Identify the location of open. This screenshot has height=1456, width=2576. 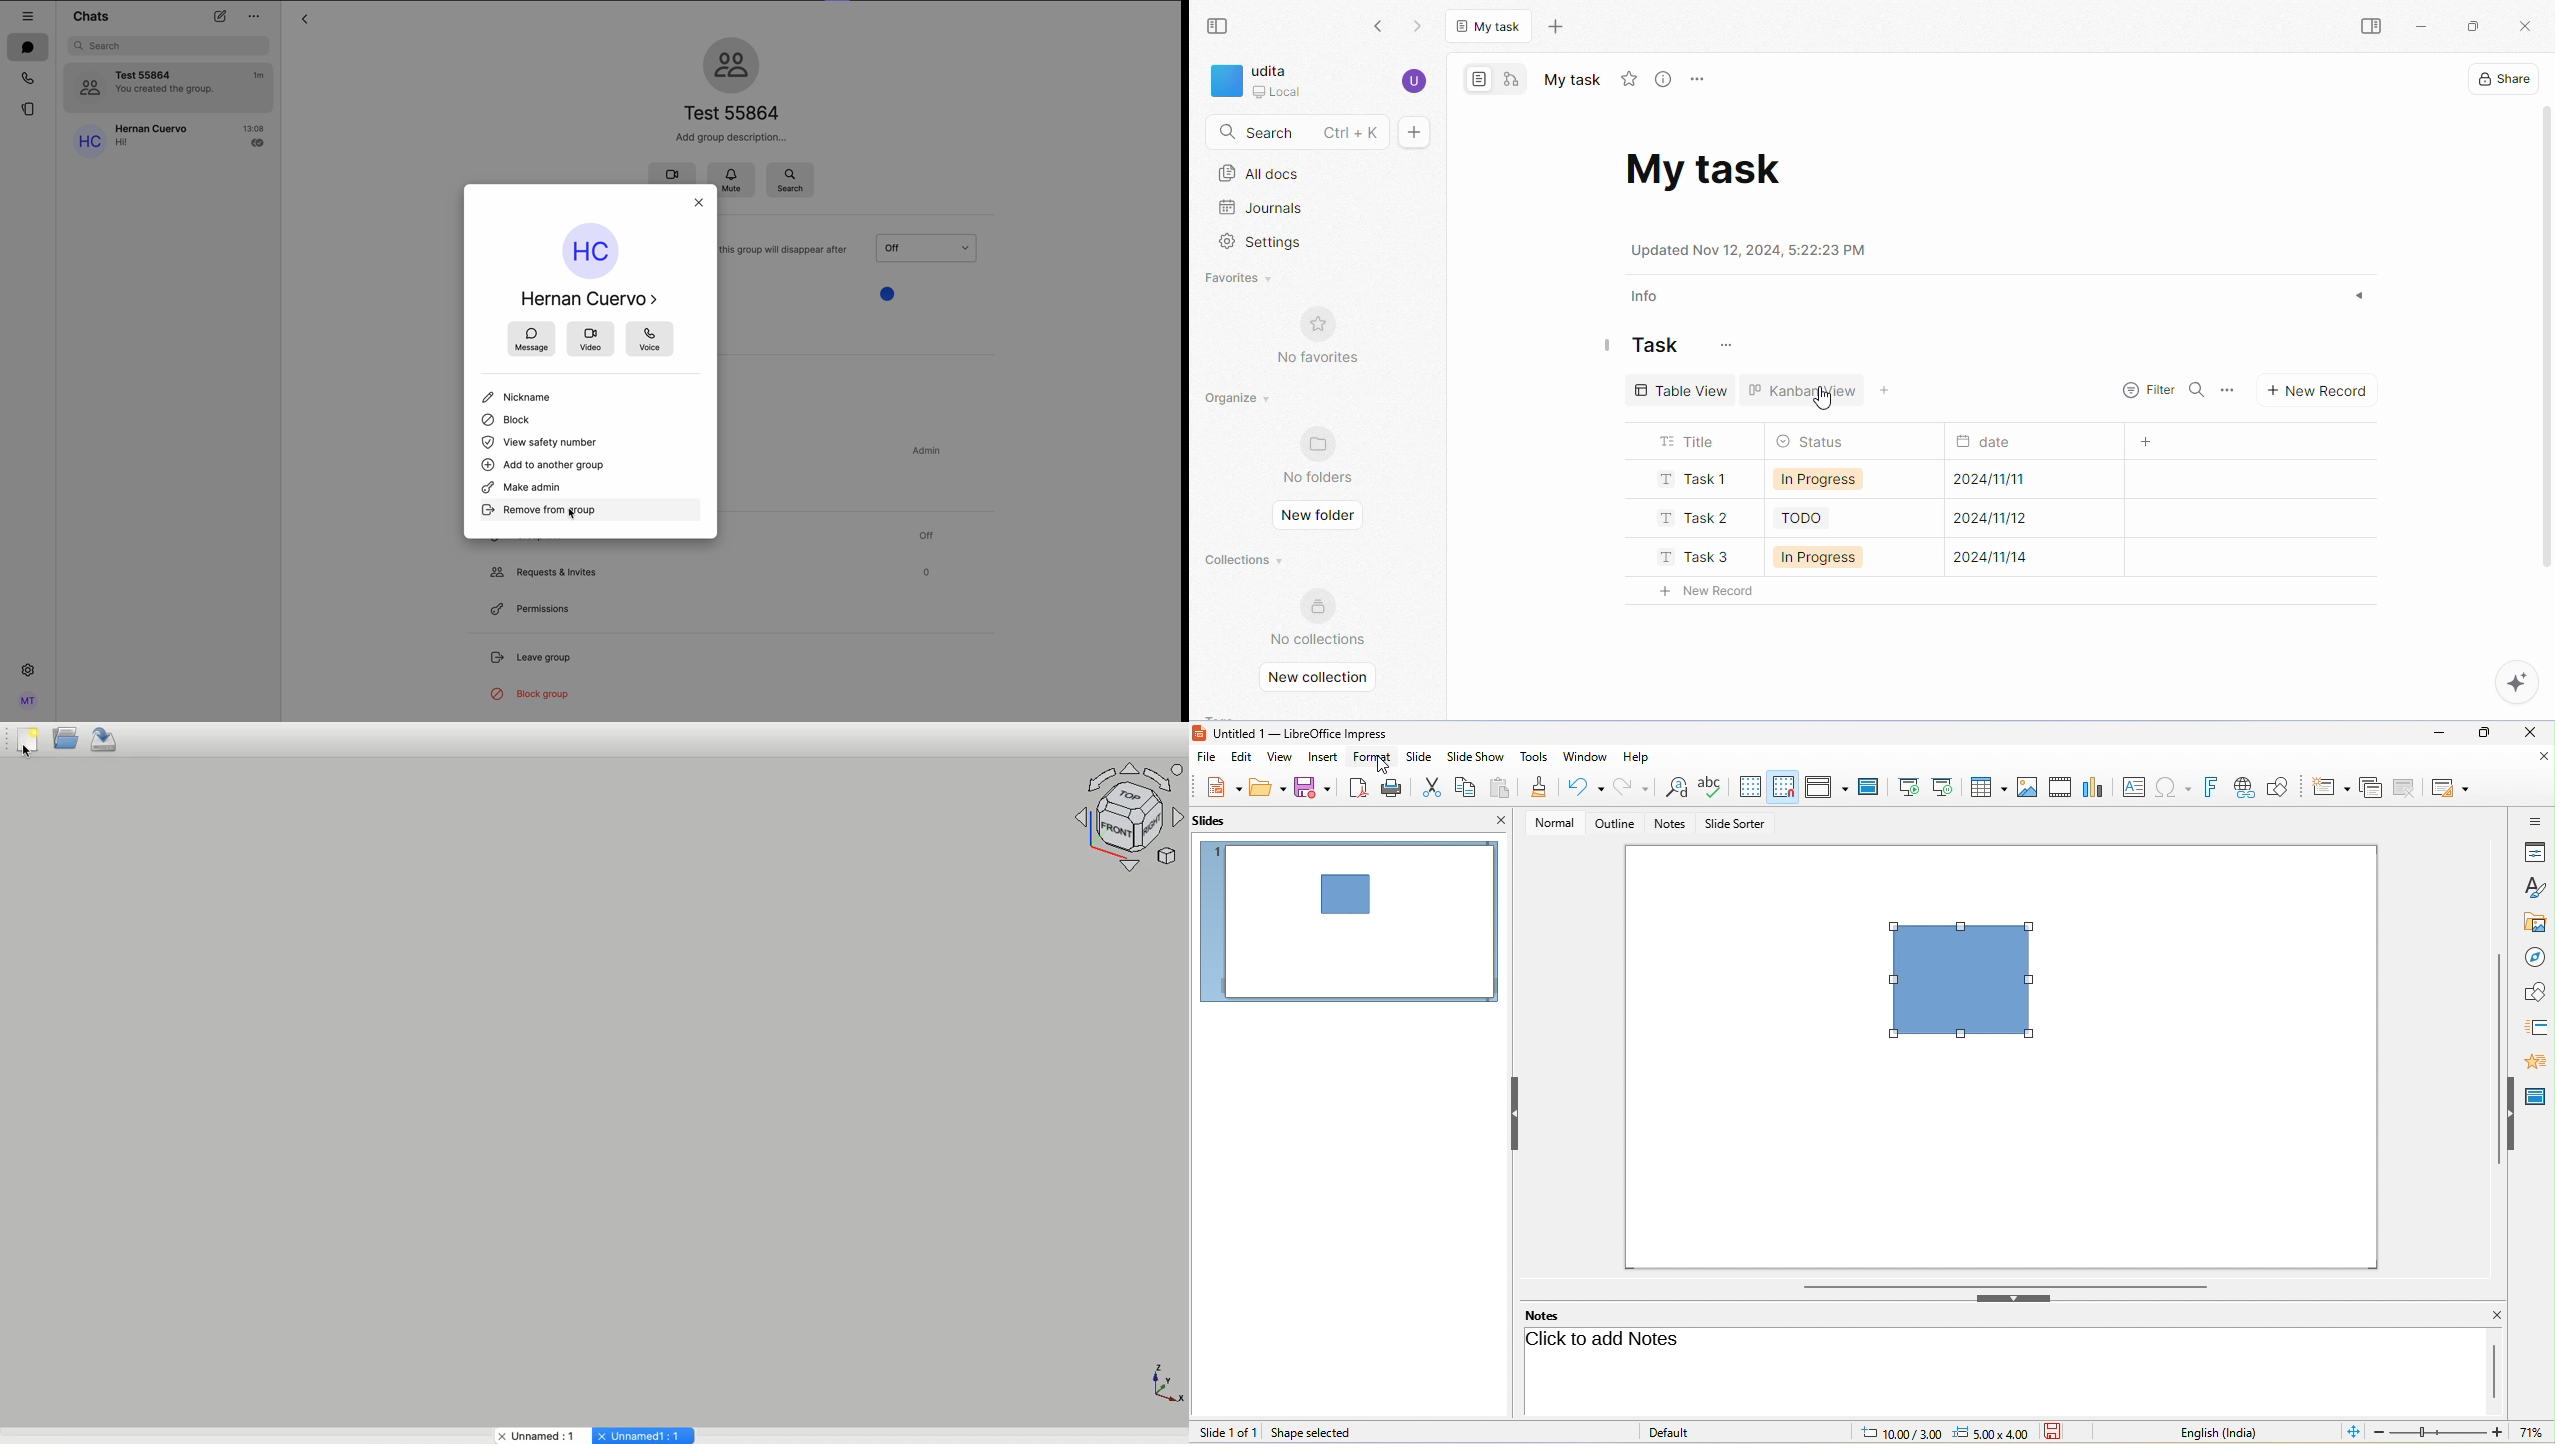
(1267, 788).